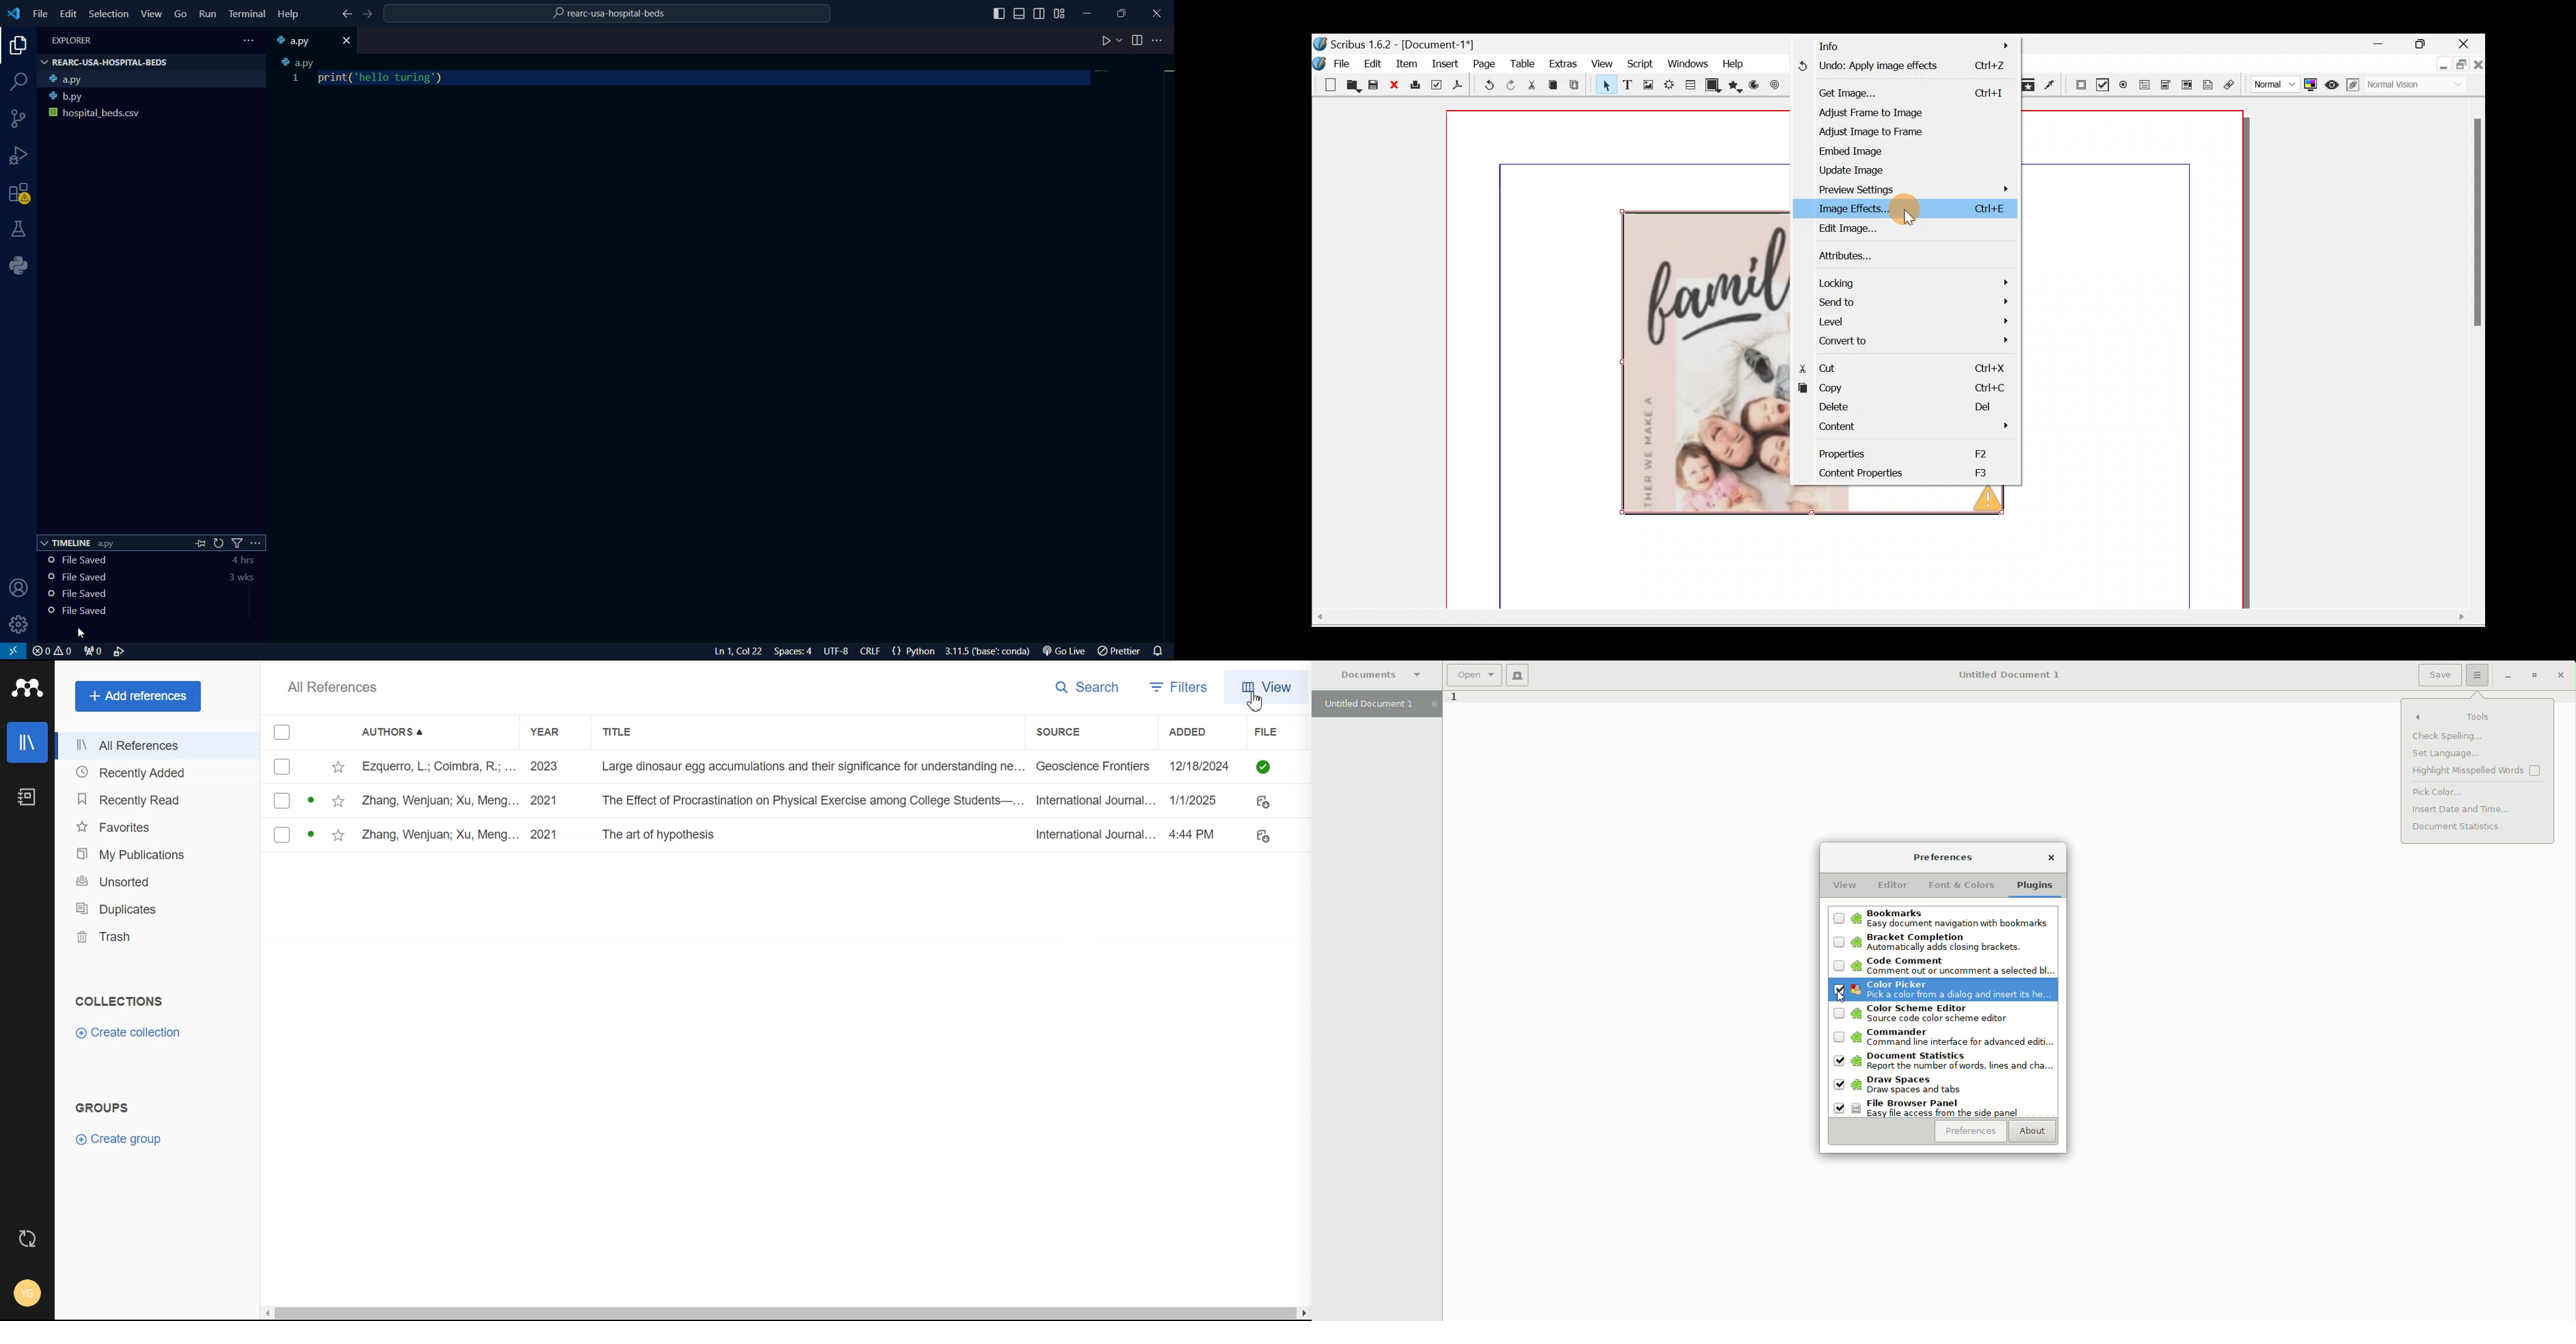  Describe the element at coordinates (2460, 67) in the screenshot. I see `maximise` at that location.